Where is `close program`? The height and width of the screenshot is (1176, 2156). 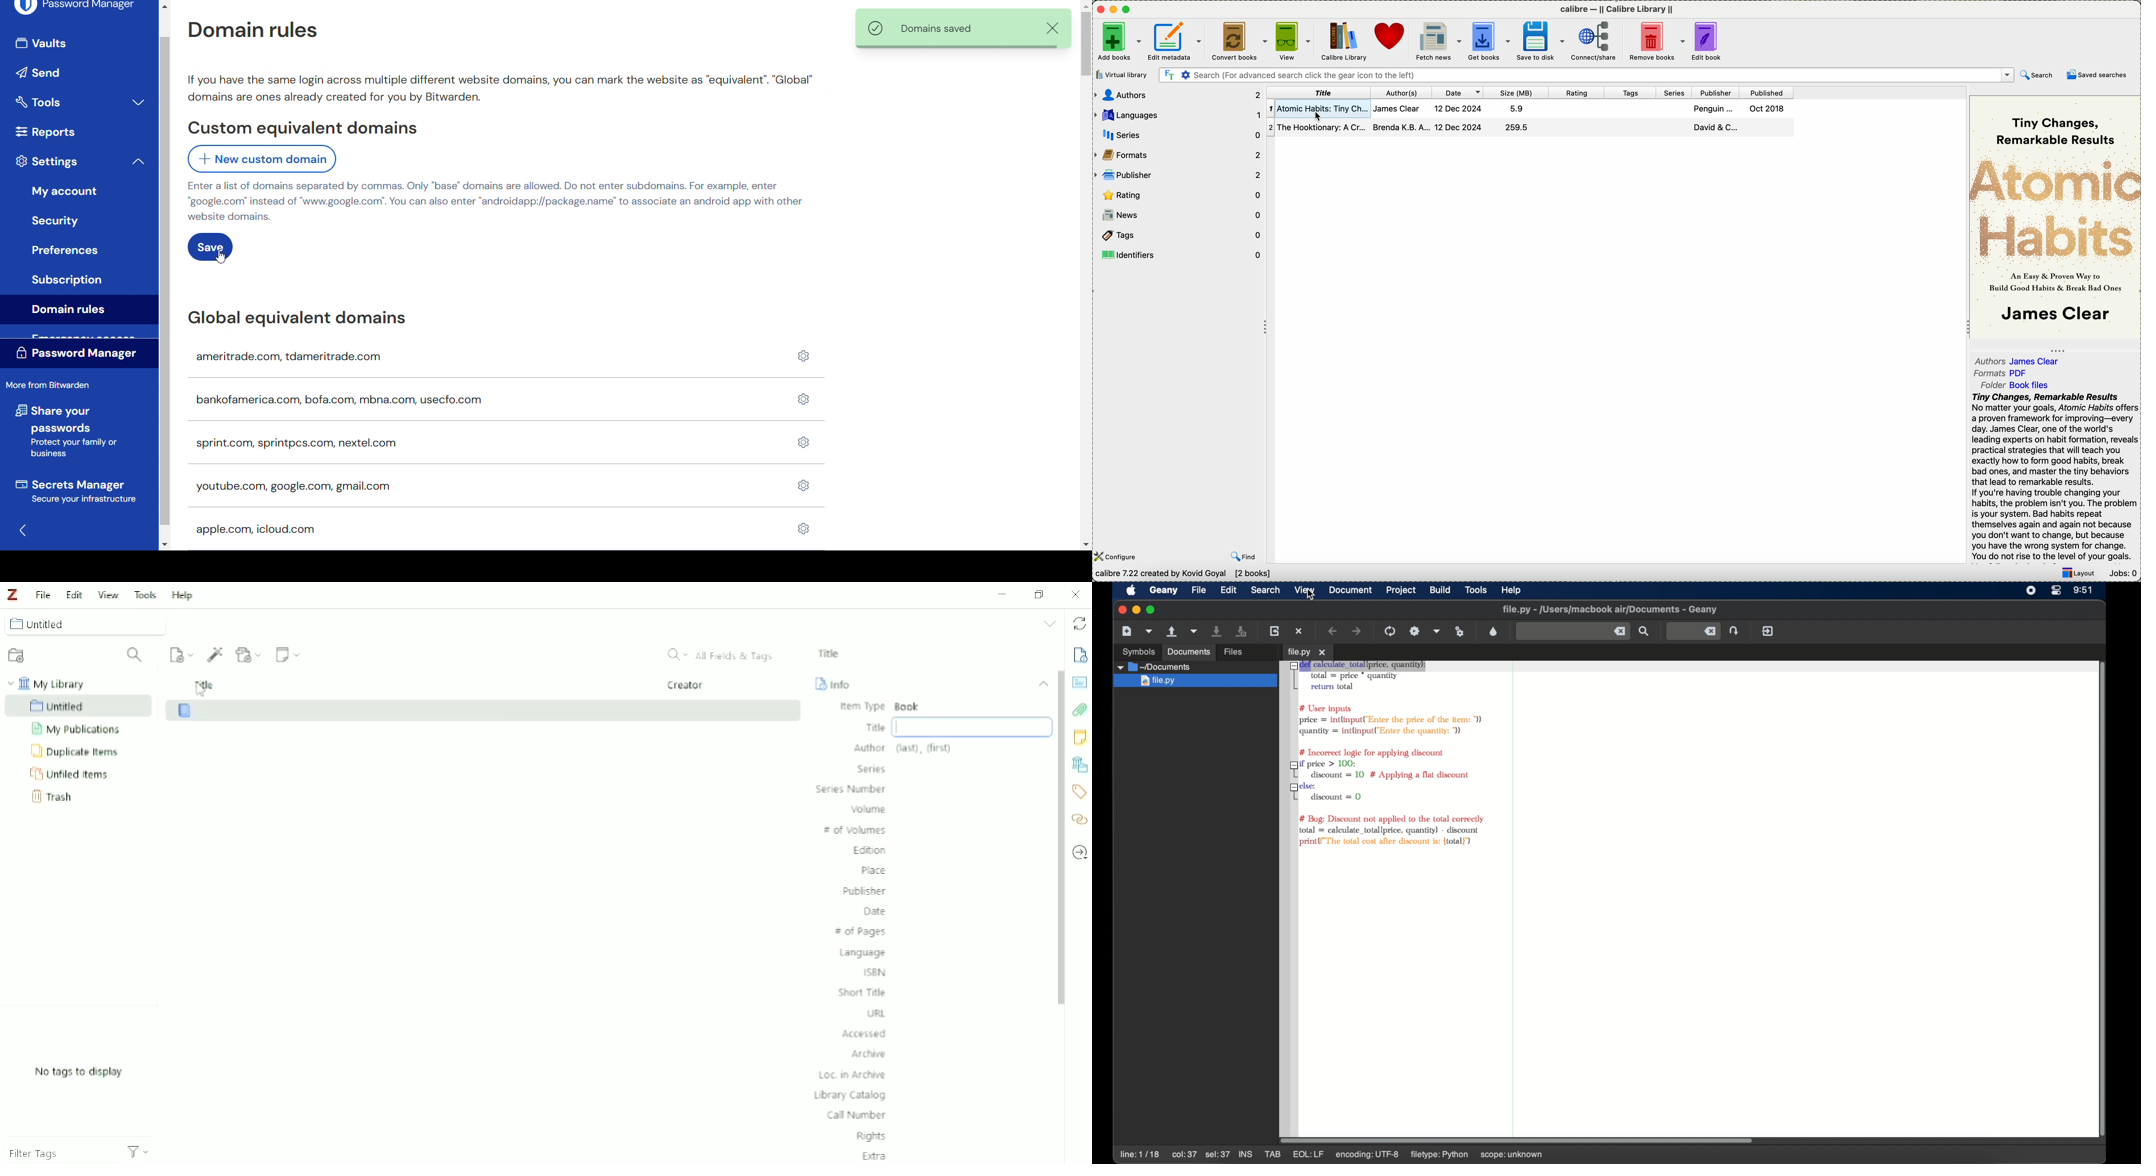 close program is located at coordinates (1099, 9).